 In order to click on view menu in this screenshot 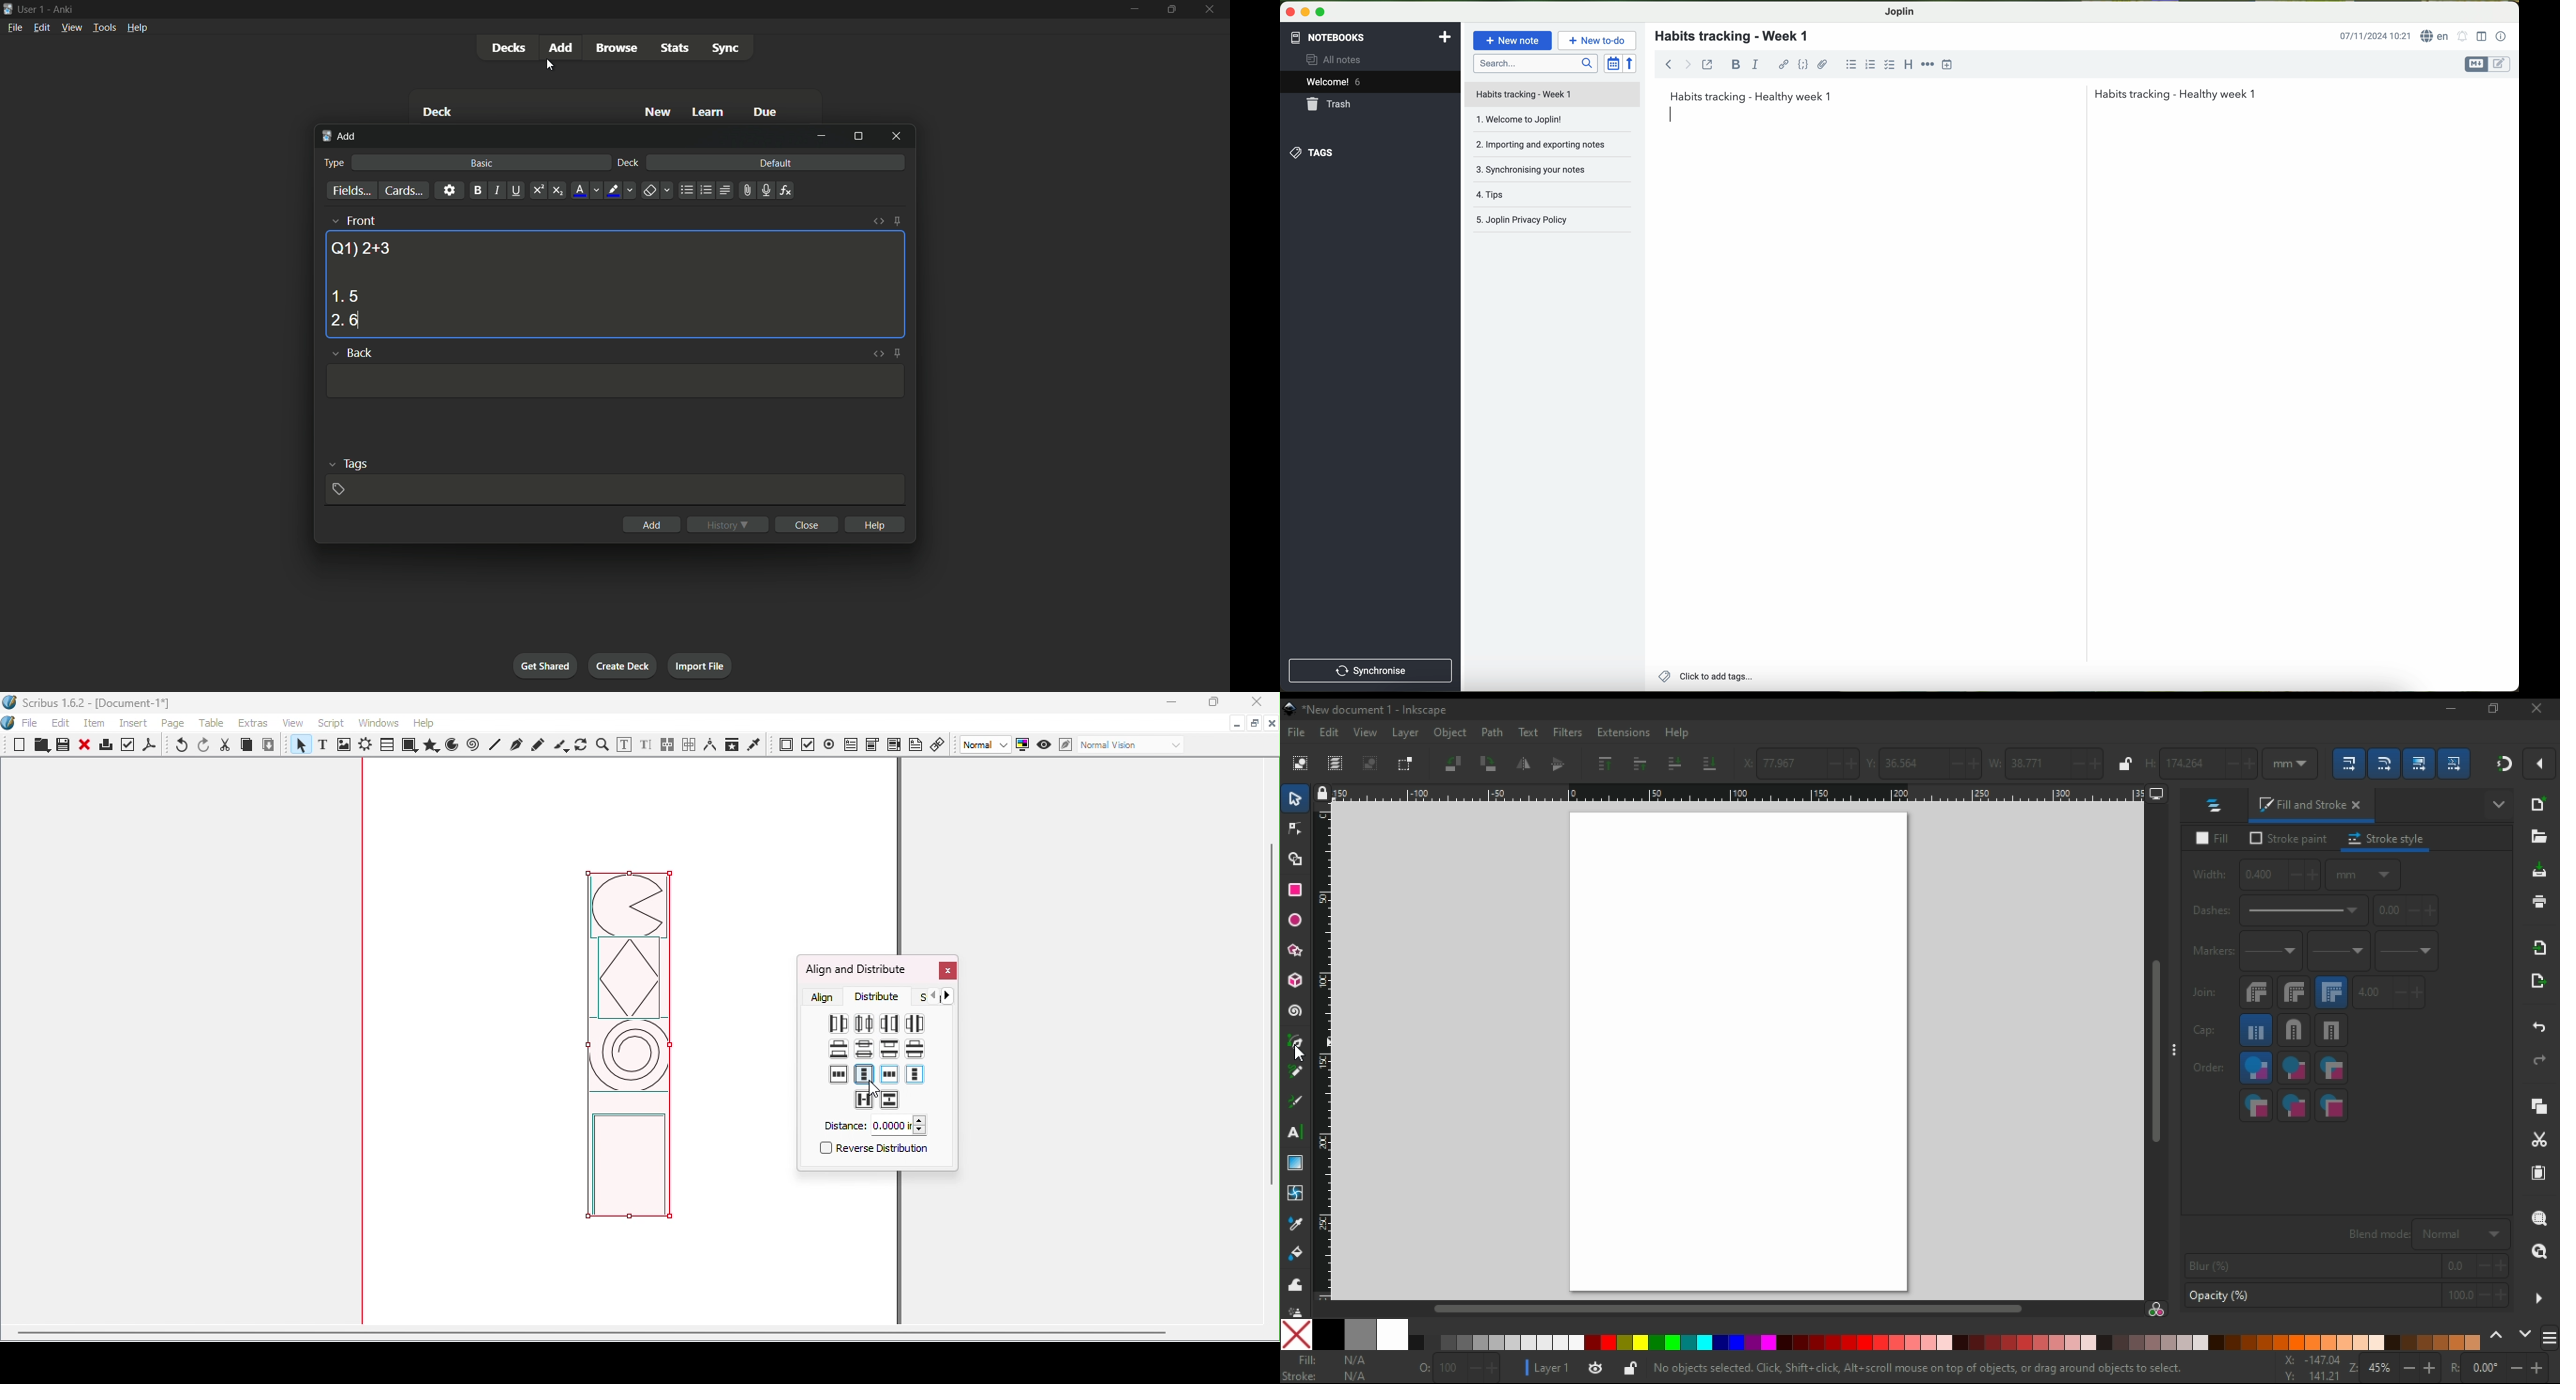, I will do `click(70, 26)`.